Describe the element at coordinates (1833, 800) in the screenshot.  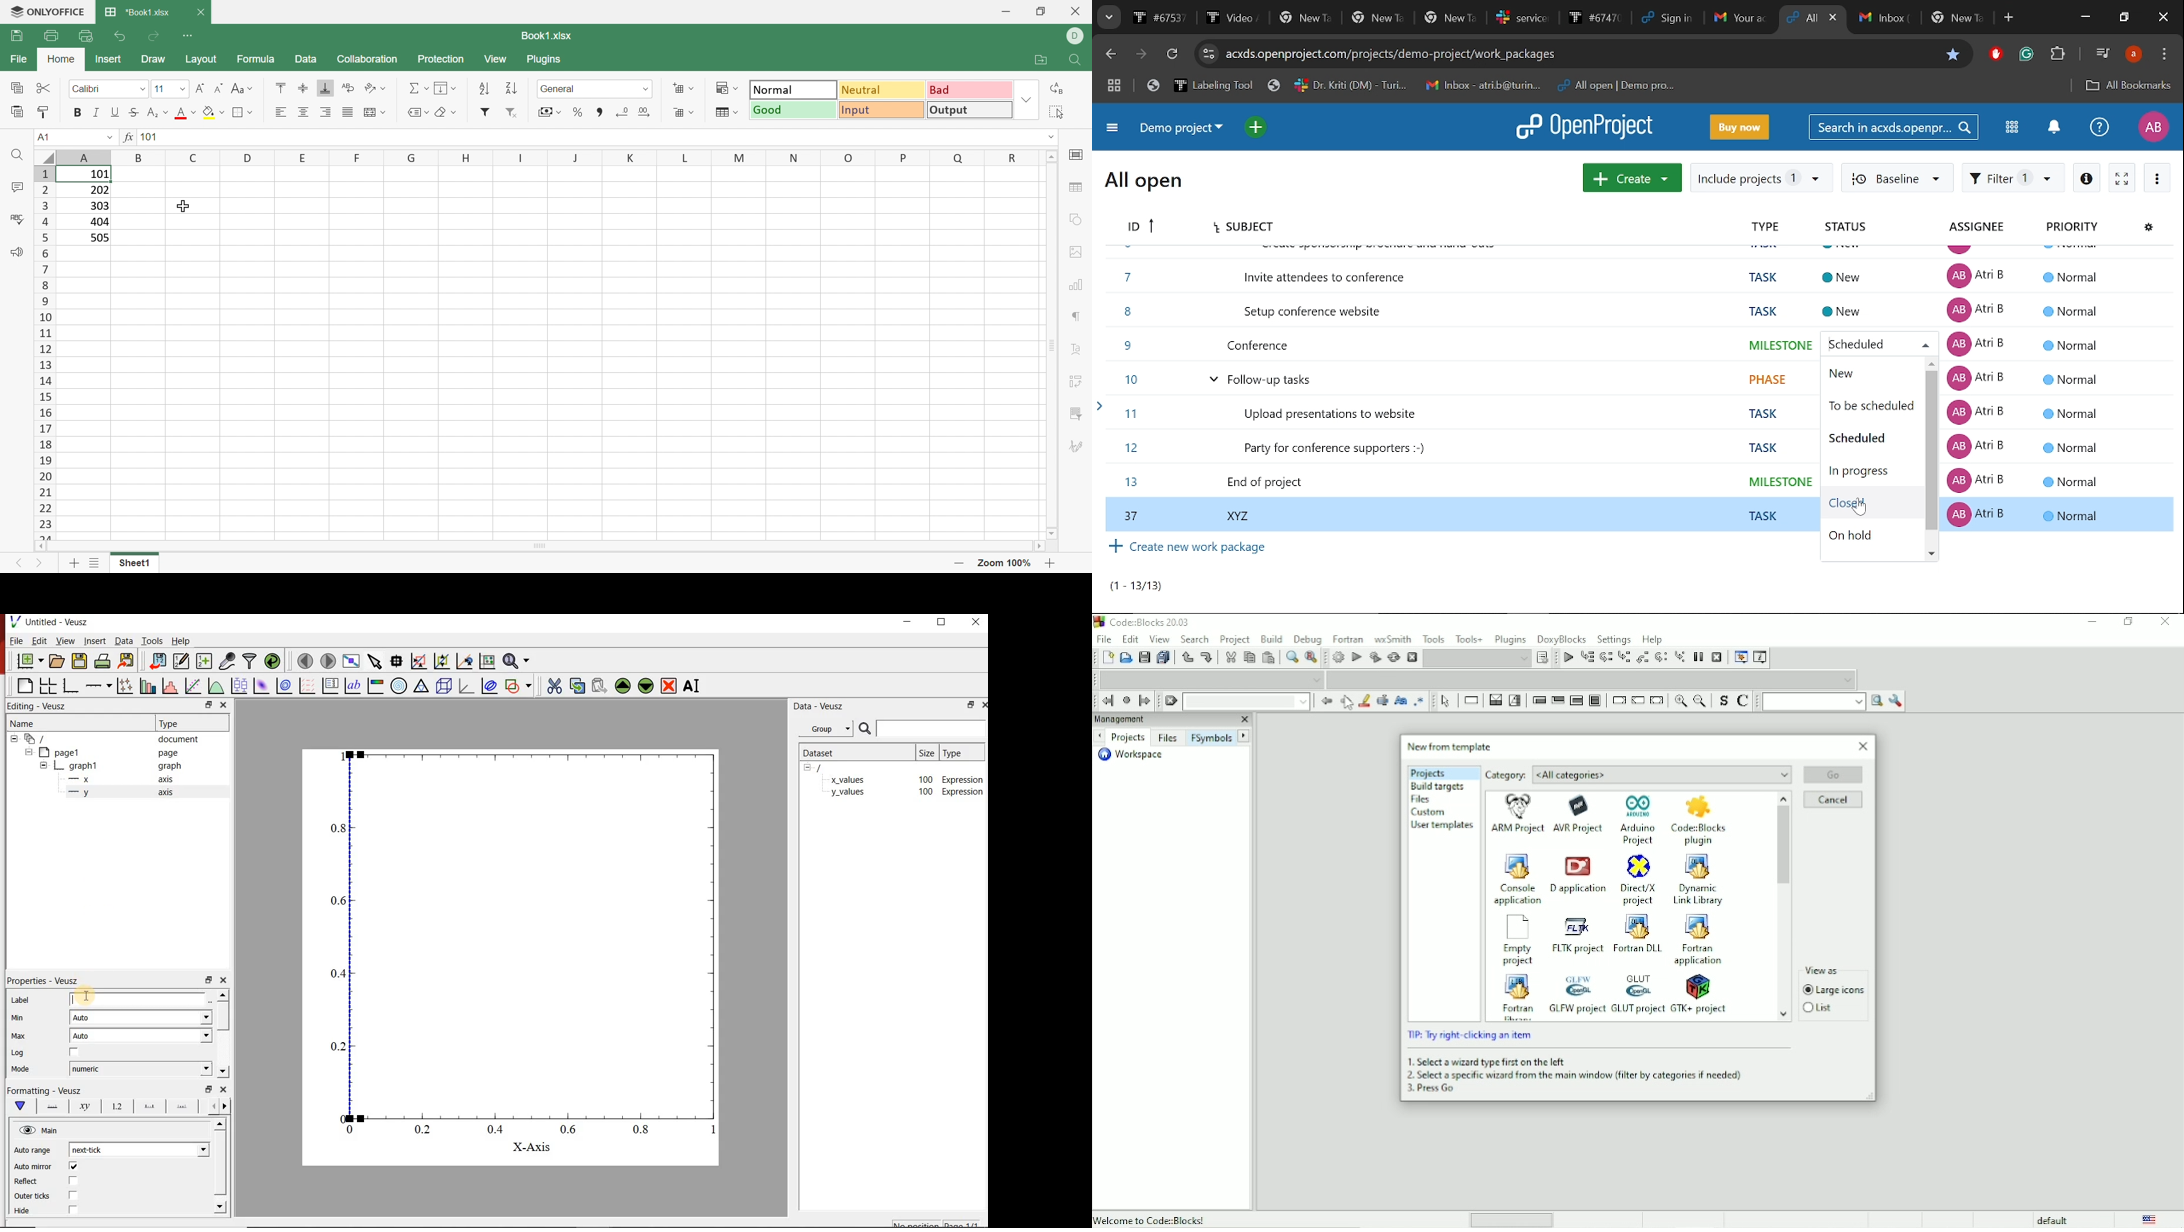
I see `Cancel` at that location.